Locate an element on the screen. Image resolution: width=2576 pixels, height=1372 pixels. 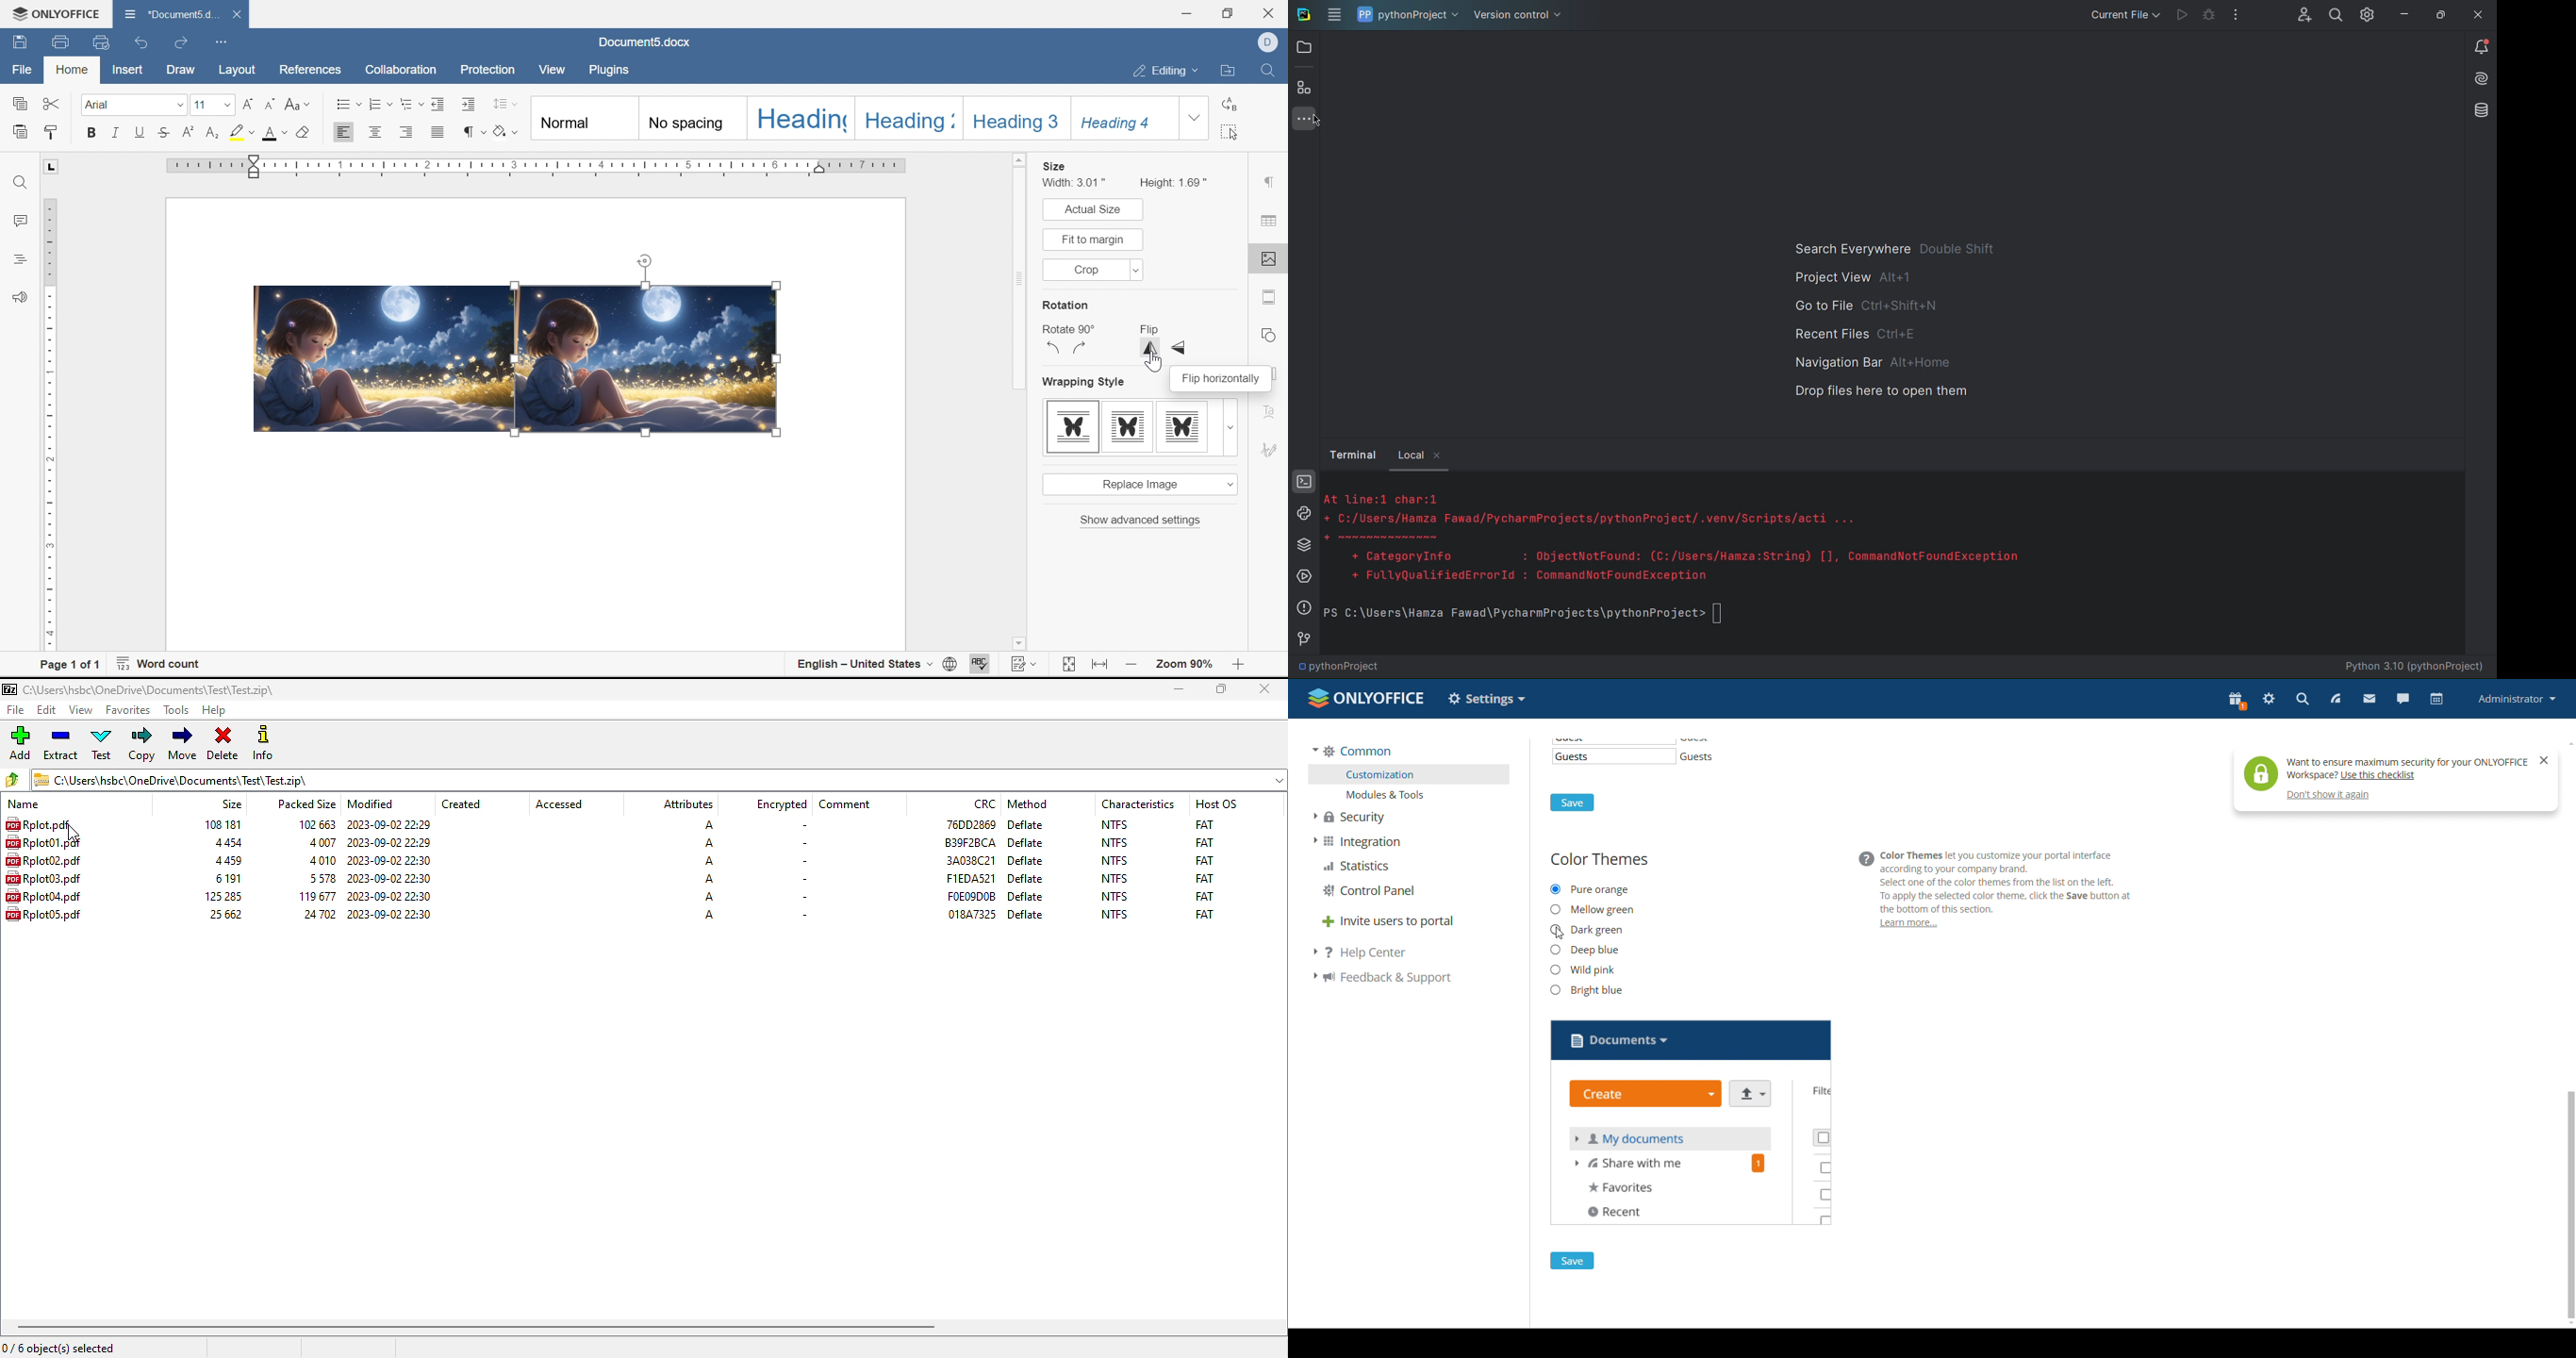
protection is located at coordinates (486, 70).